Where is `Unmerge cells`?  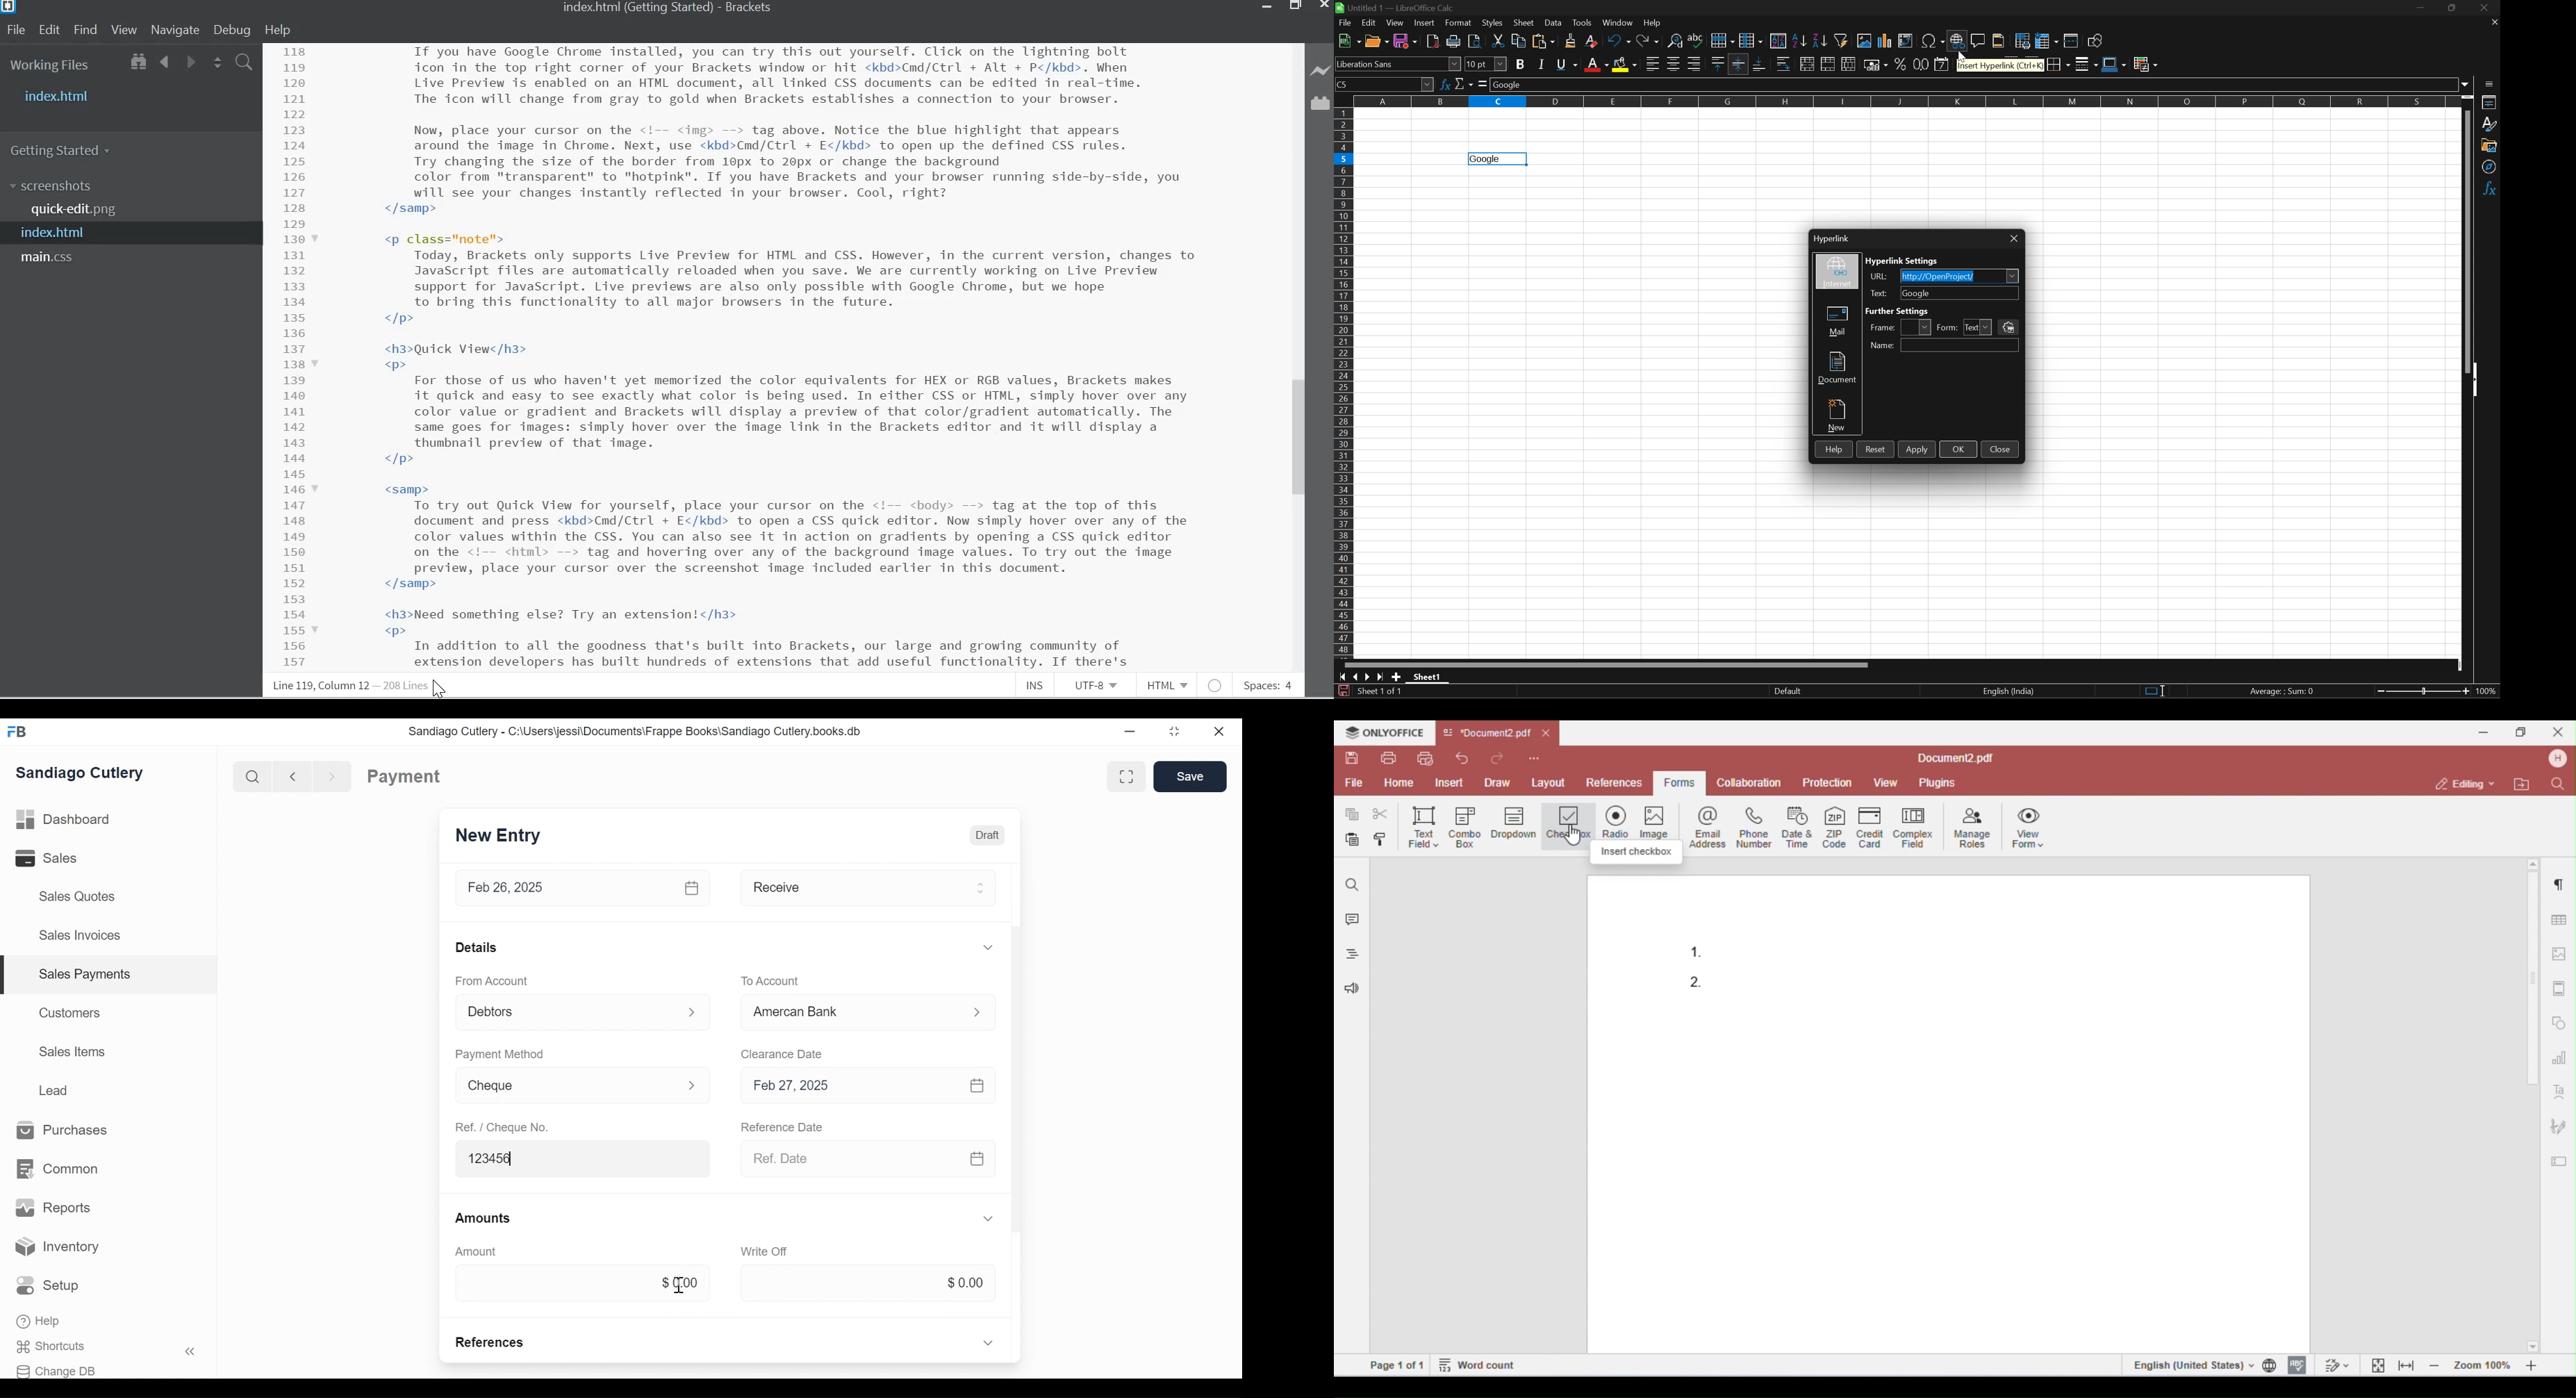
Unmerge cells is located at coordinates (1849, 65).